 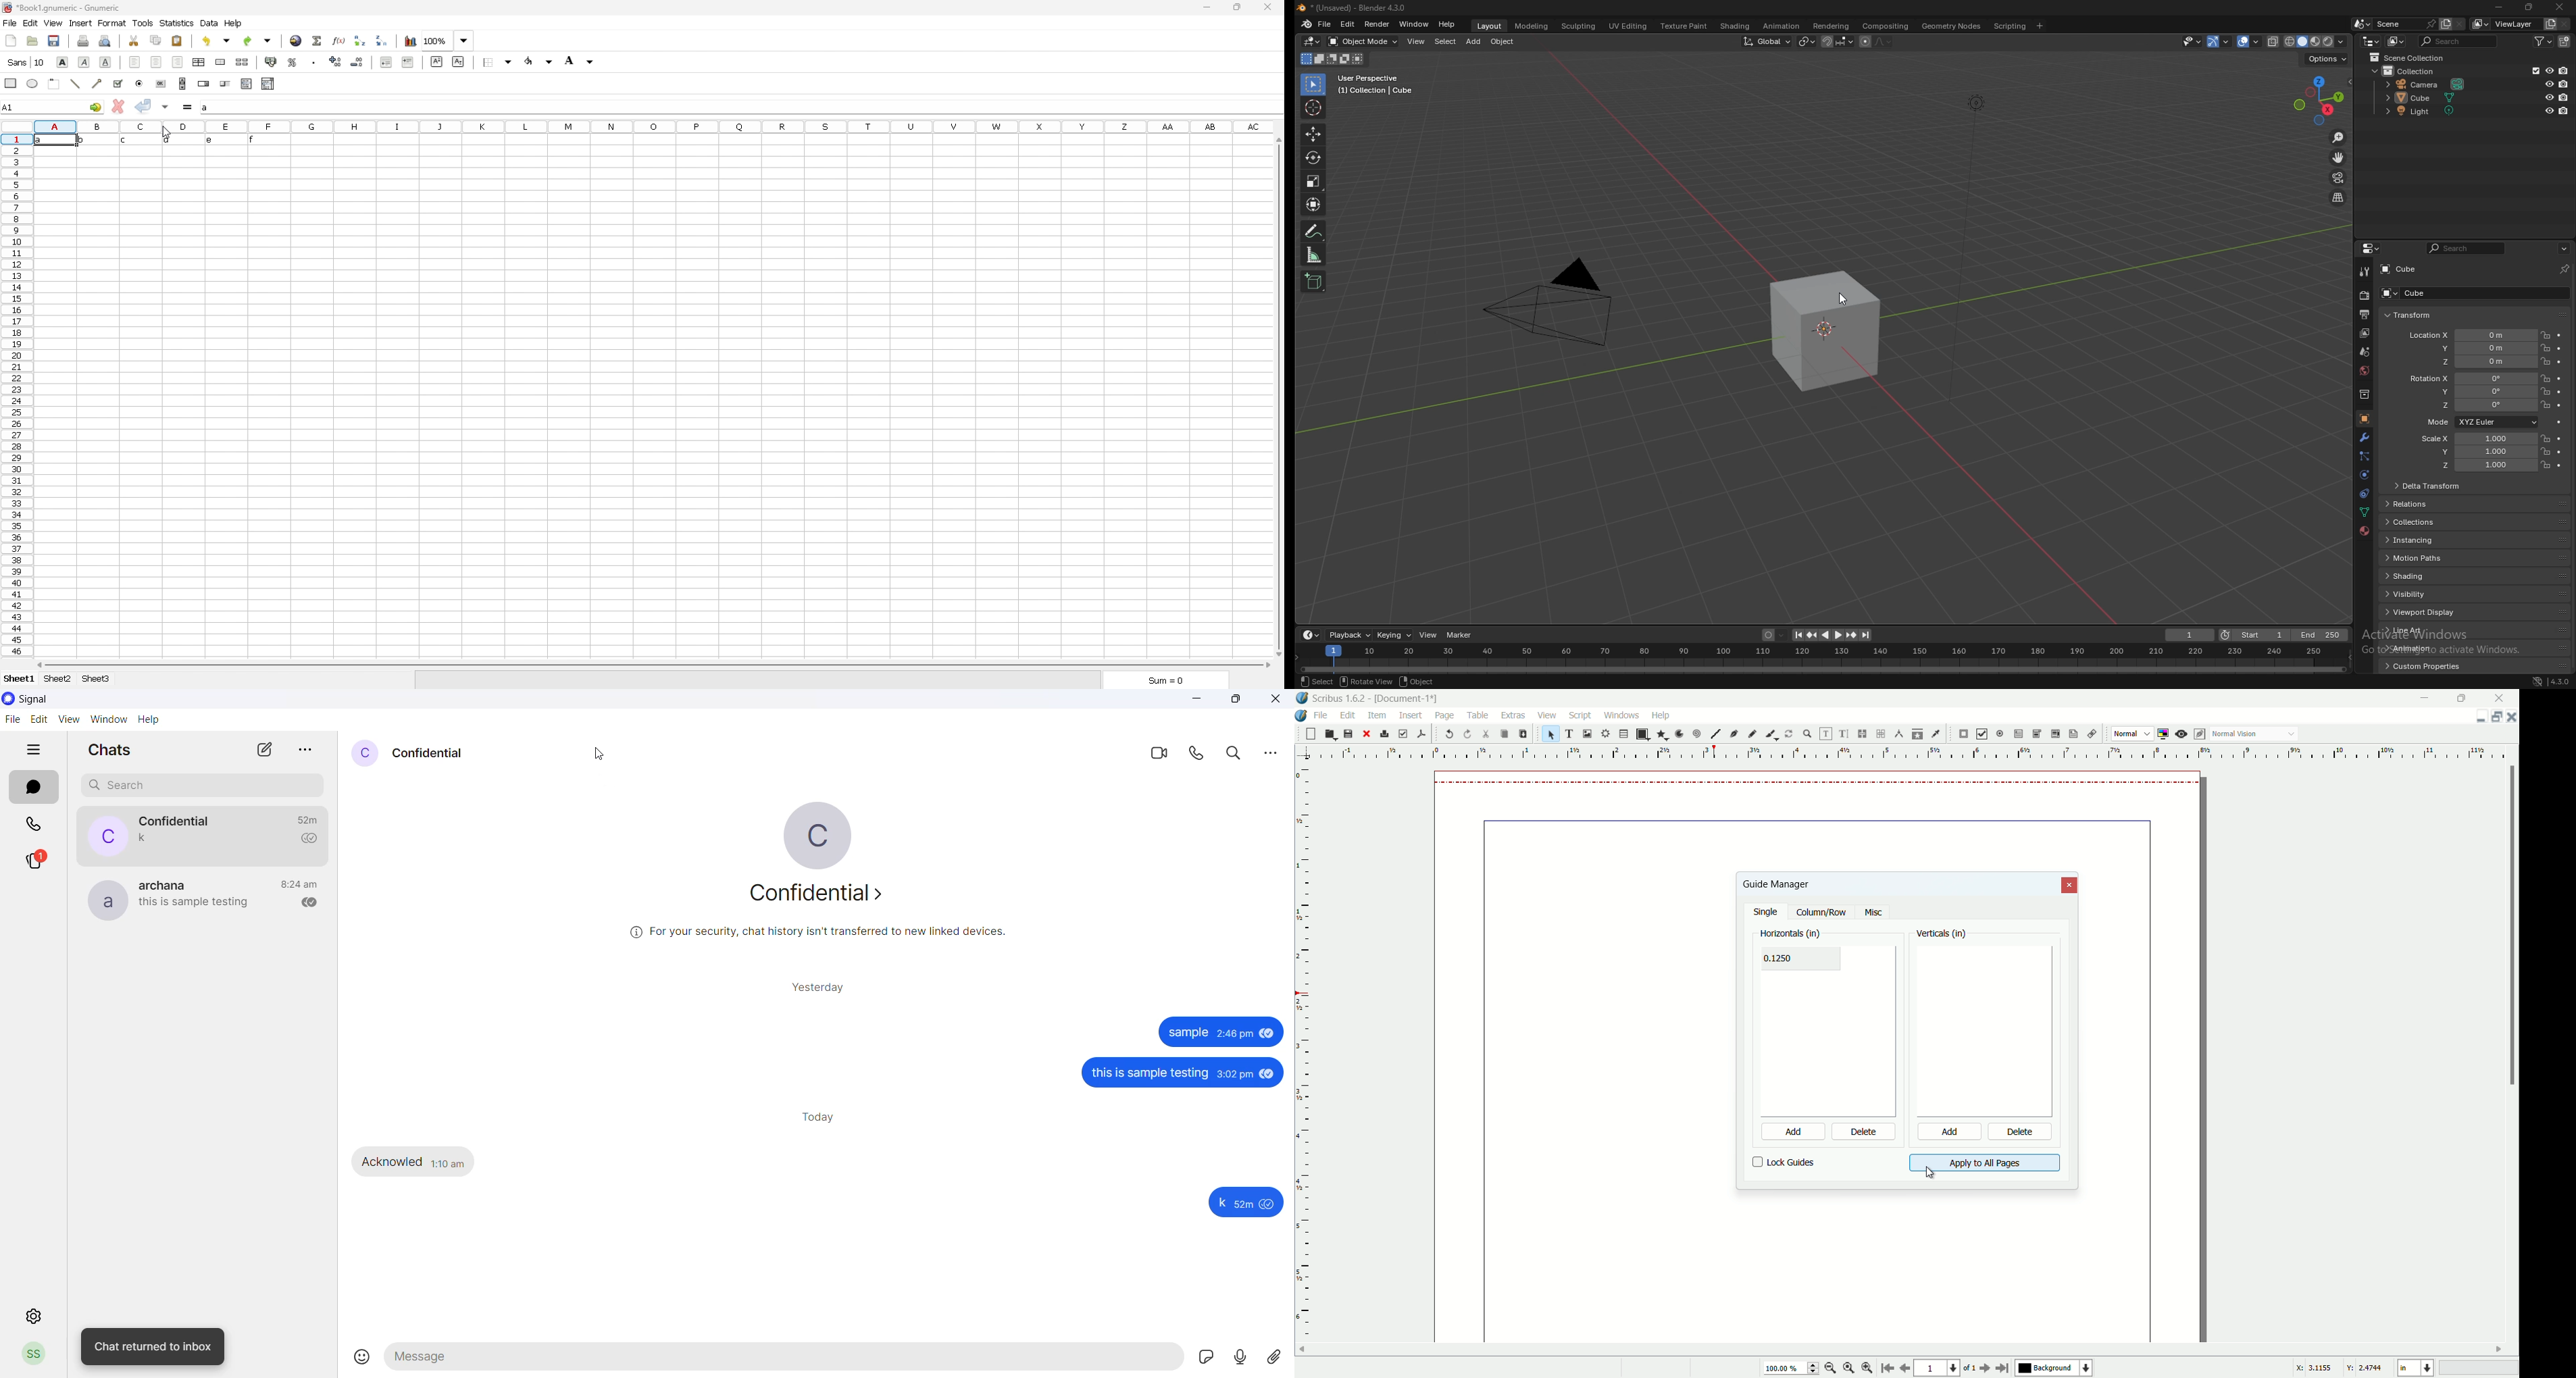 I want to click on file, so click(x=1324, y=24).